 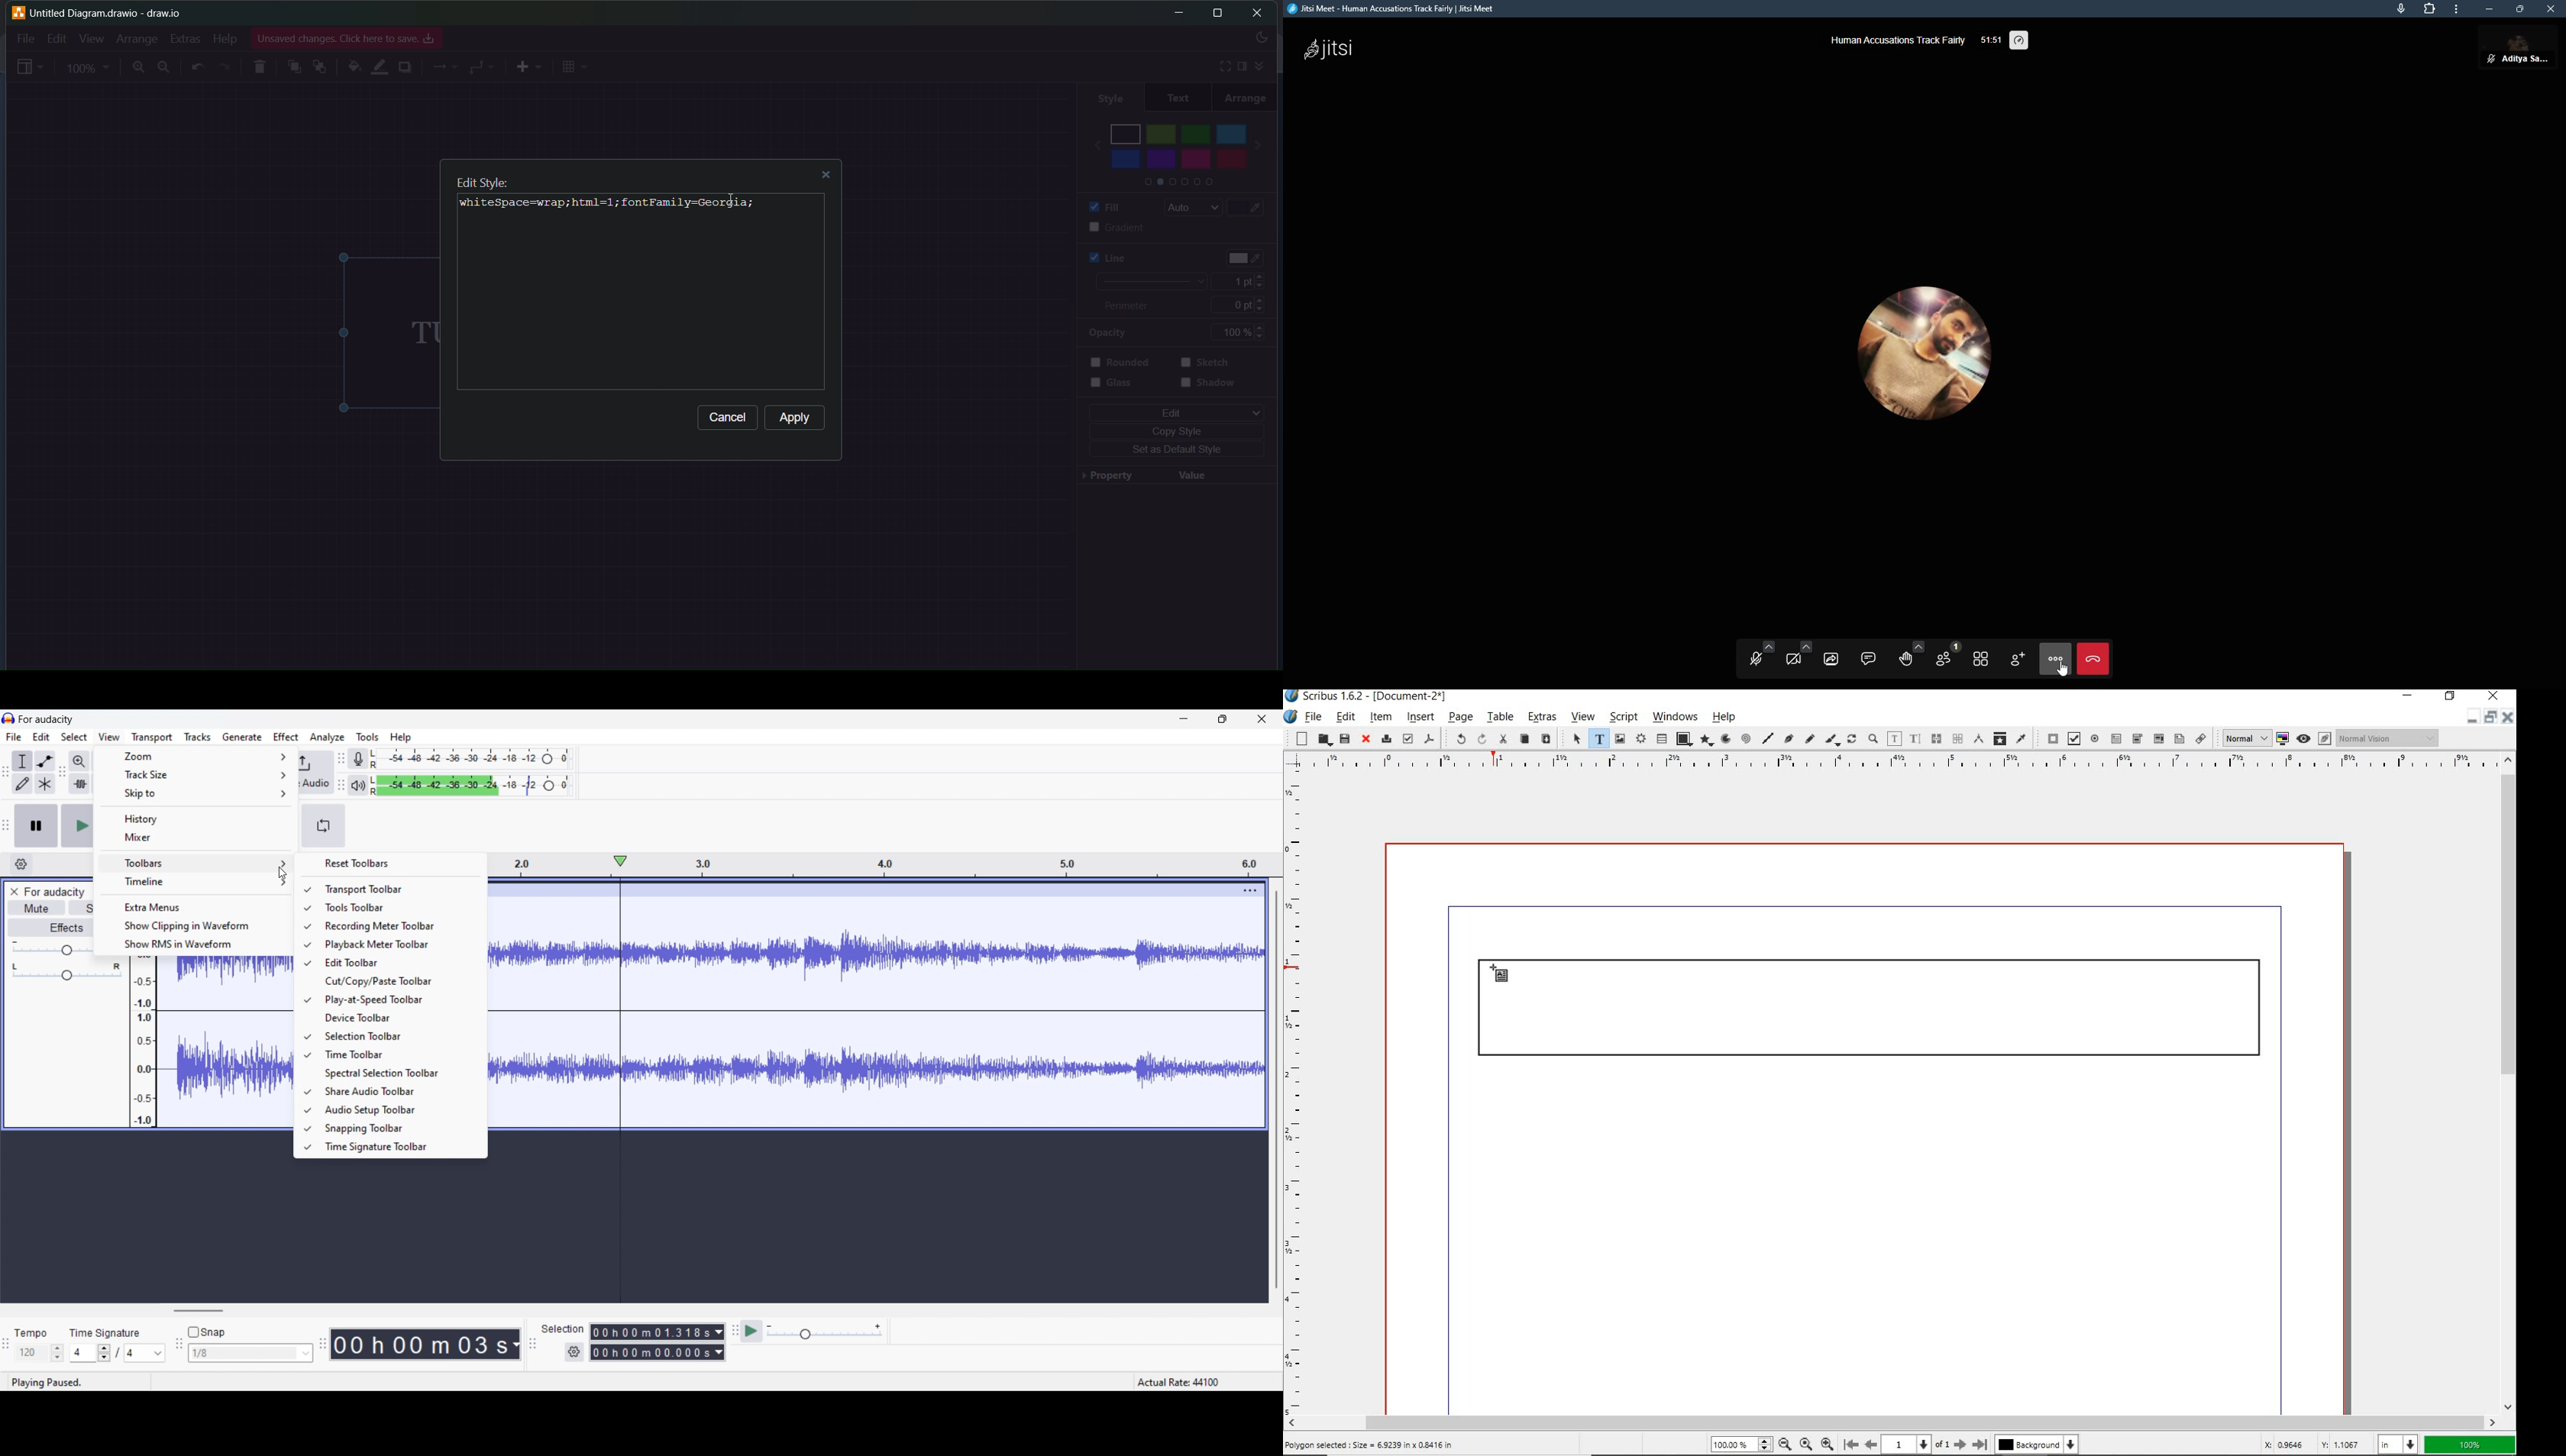 What do you see at coordinates (1107, 333) in the screenshot?
I see `opacity` at bounding box center [1107, 333].